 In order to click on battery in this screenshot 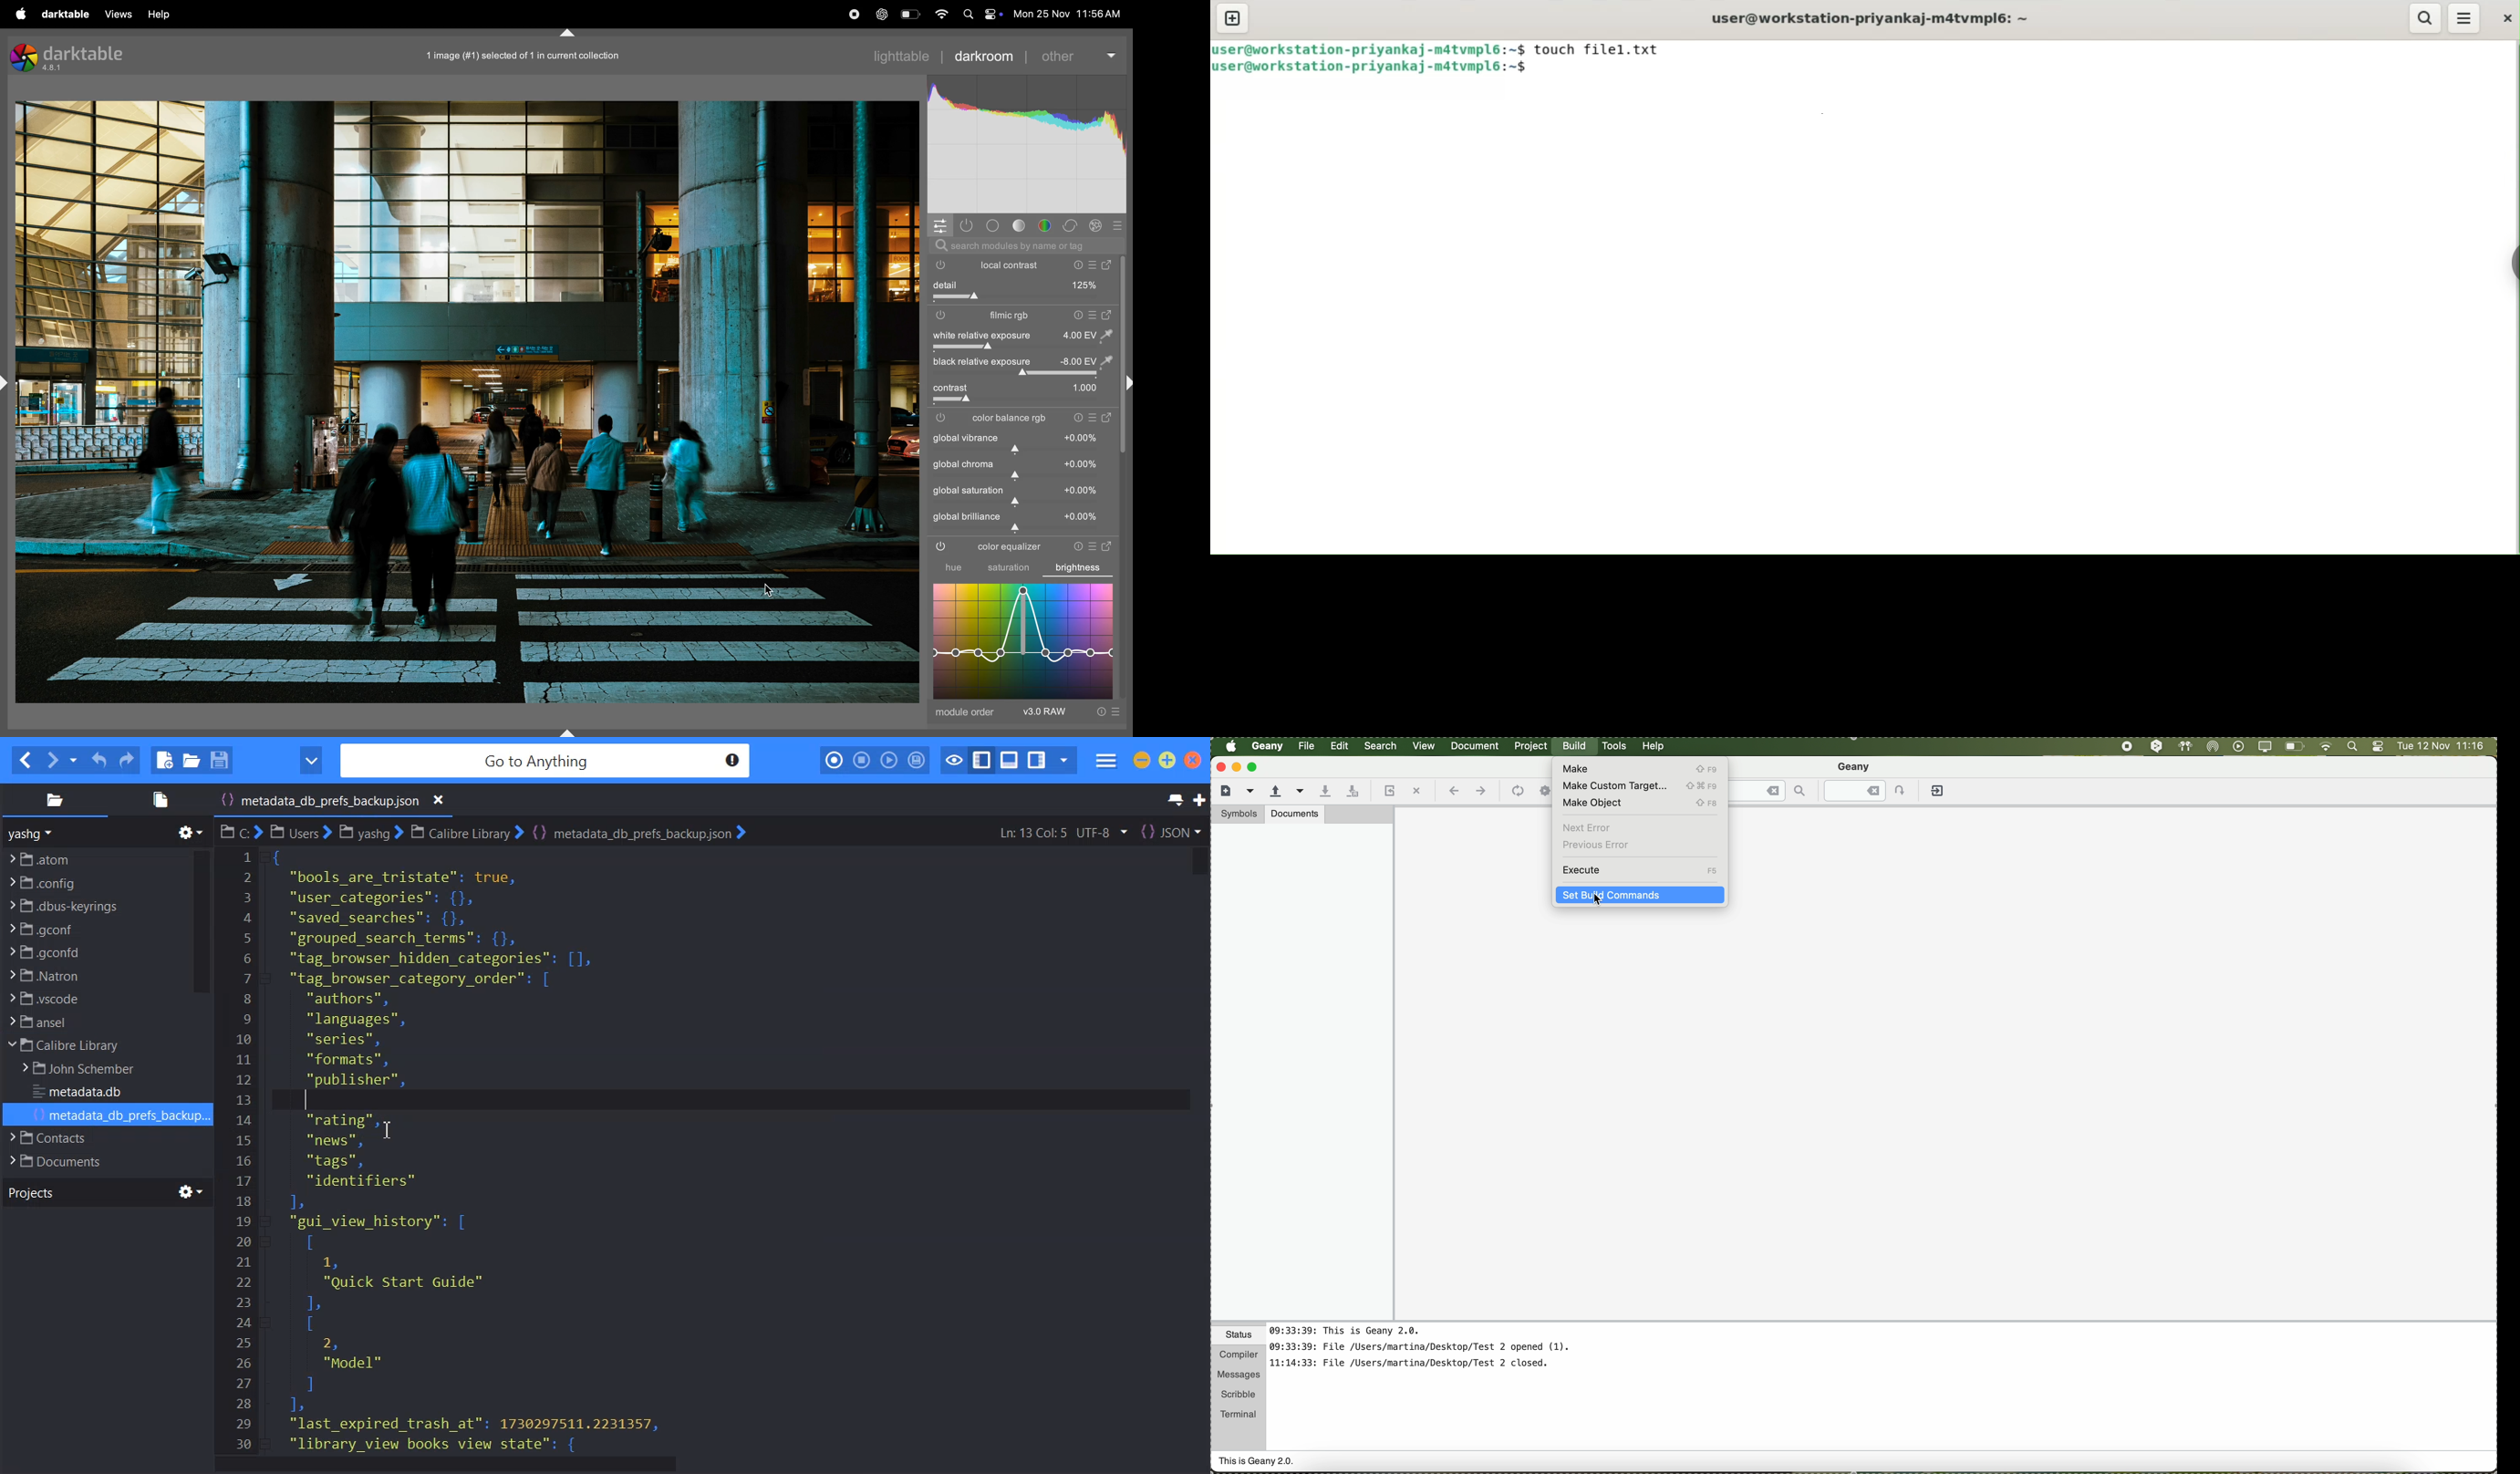, I will do `click(910, 14)`.